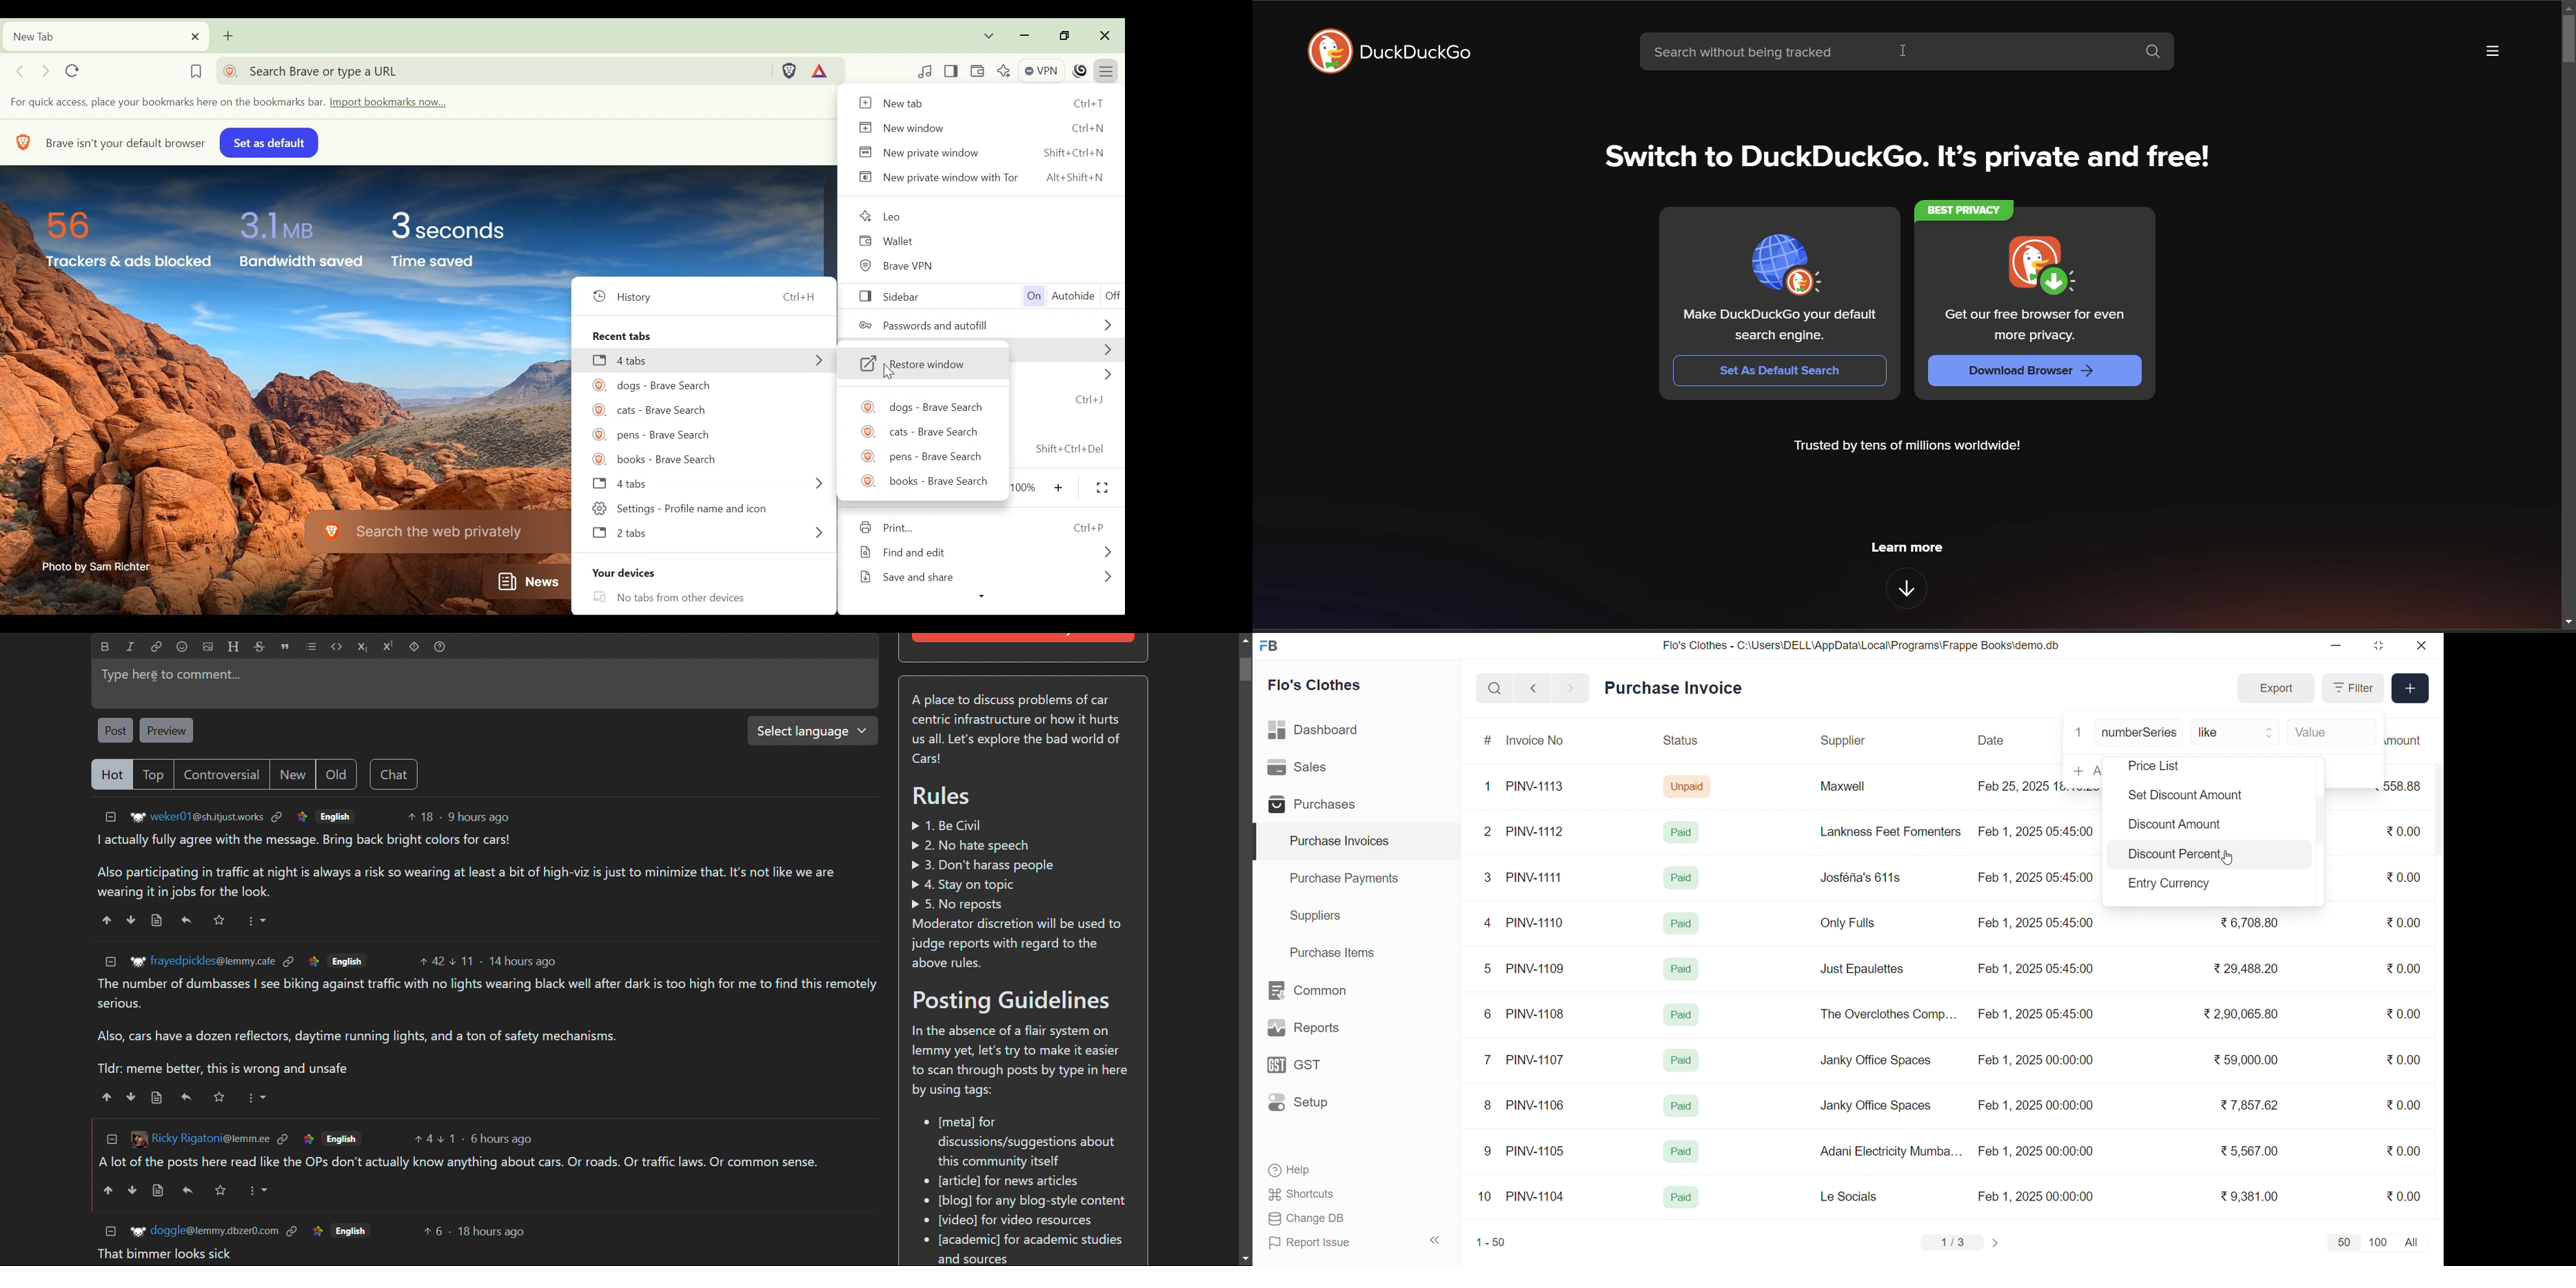 The width and height of the screenshot is (2576, 1288). What do you see at coordinates (1488, 1107) in the screenshot?
I see `8` at bounding box center [1488, 1107].